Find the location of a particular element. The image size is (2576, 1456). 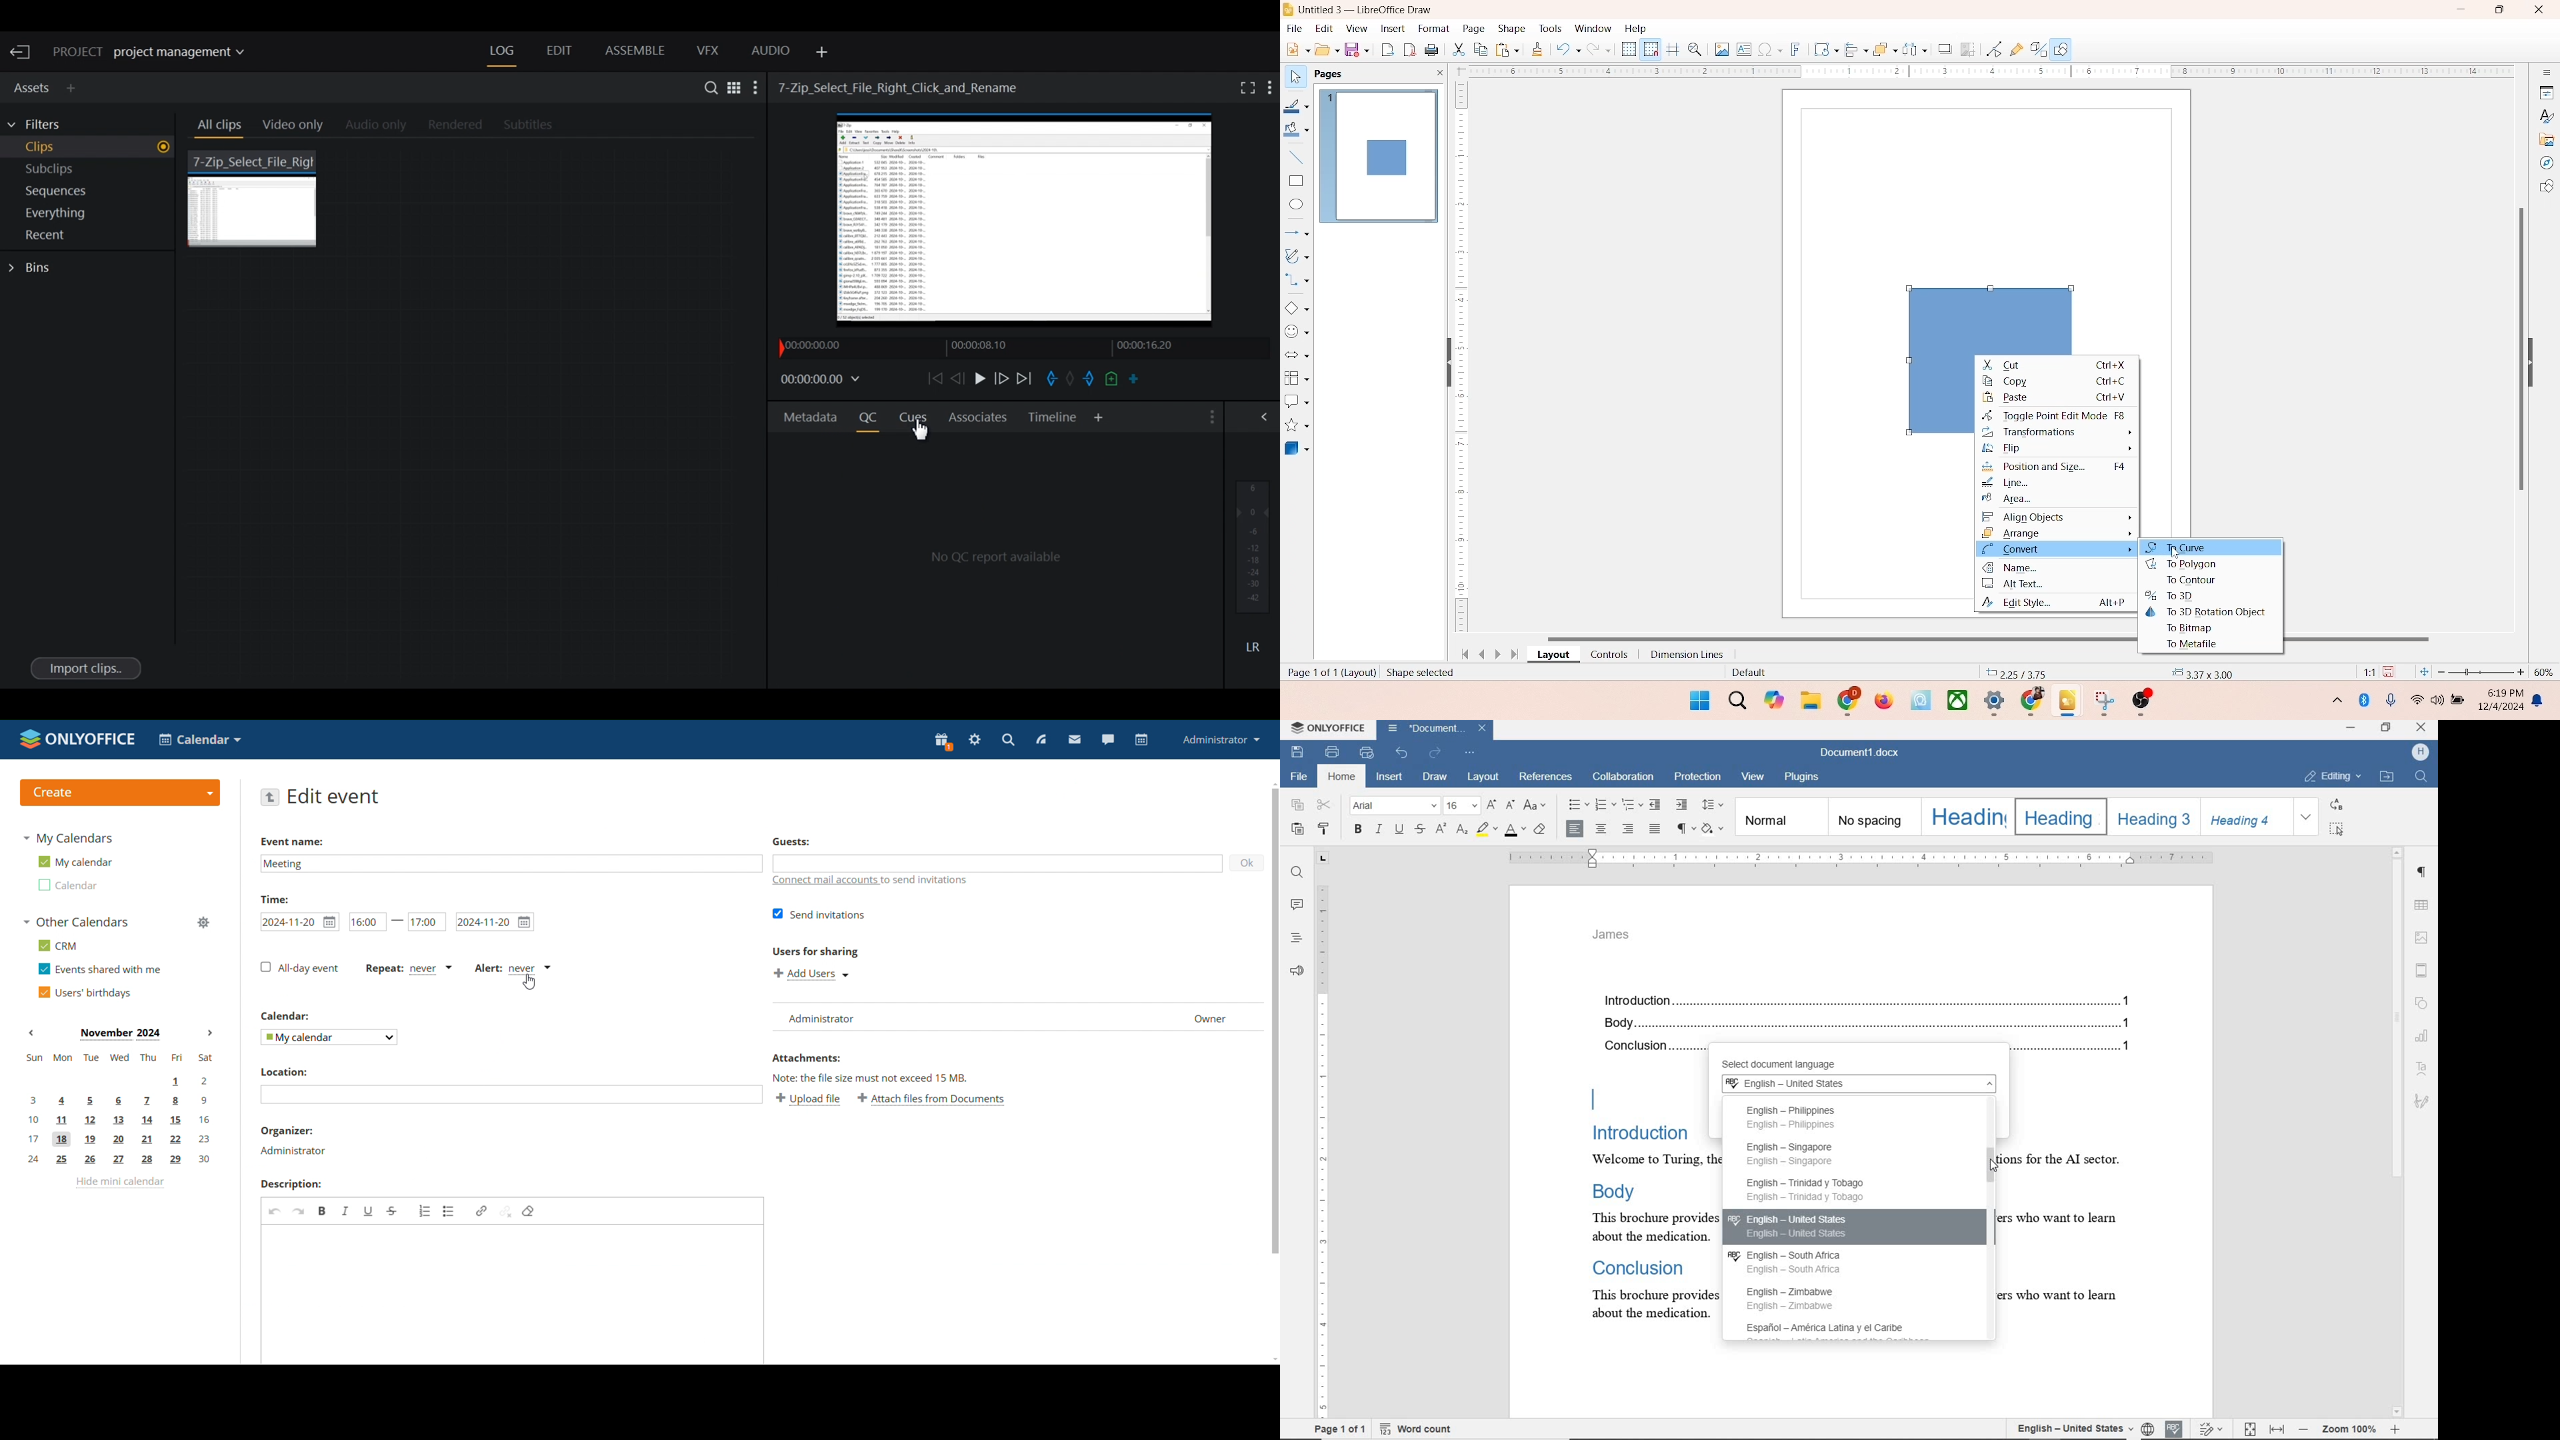

to polygon is located at coordinates (2181, 565).